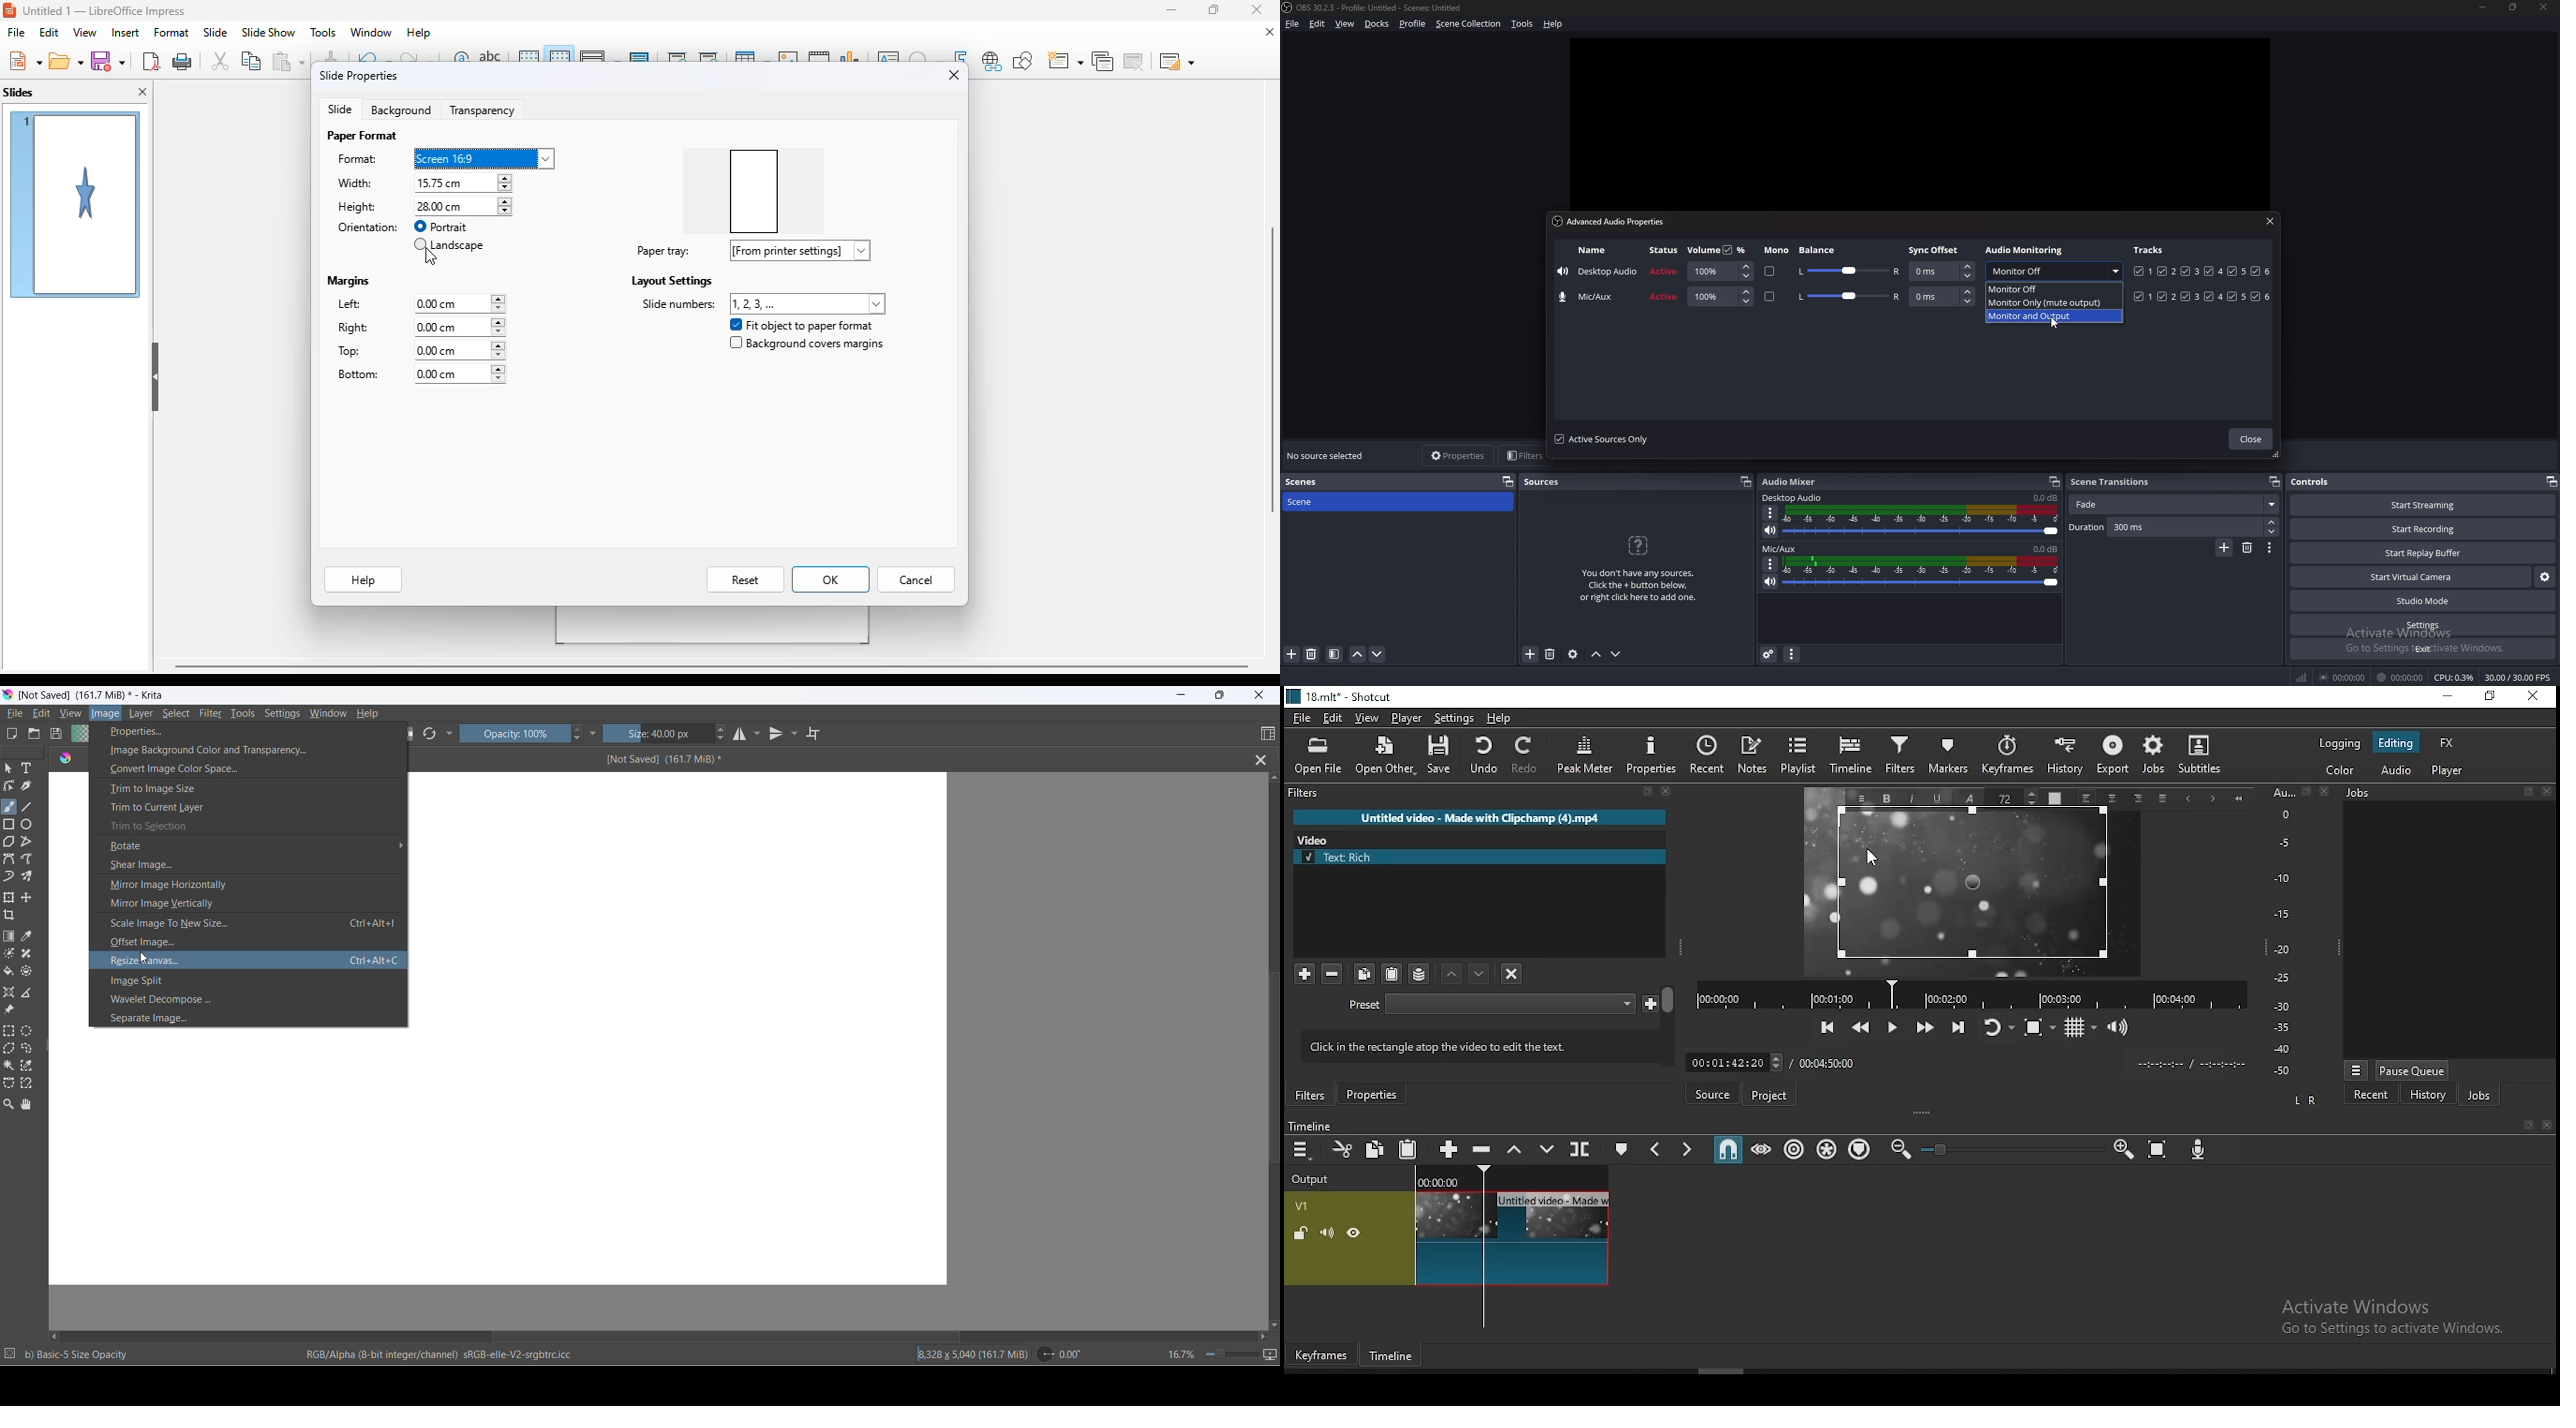 The height and width of the screenshot is (1428, 2576). I want to click on Properties, so click(189, 731).